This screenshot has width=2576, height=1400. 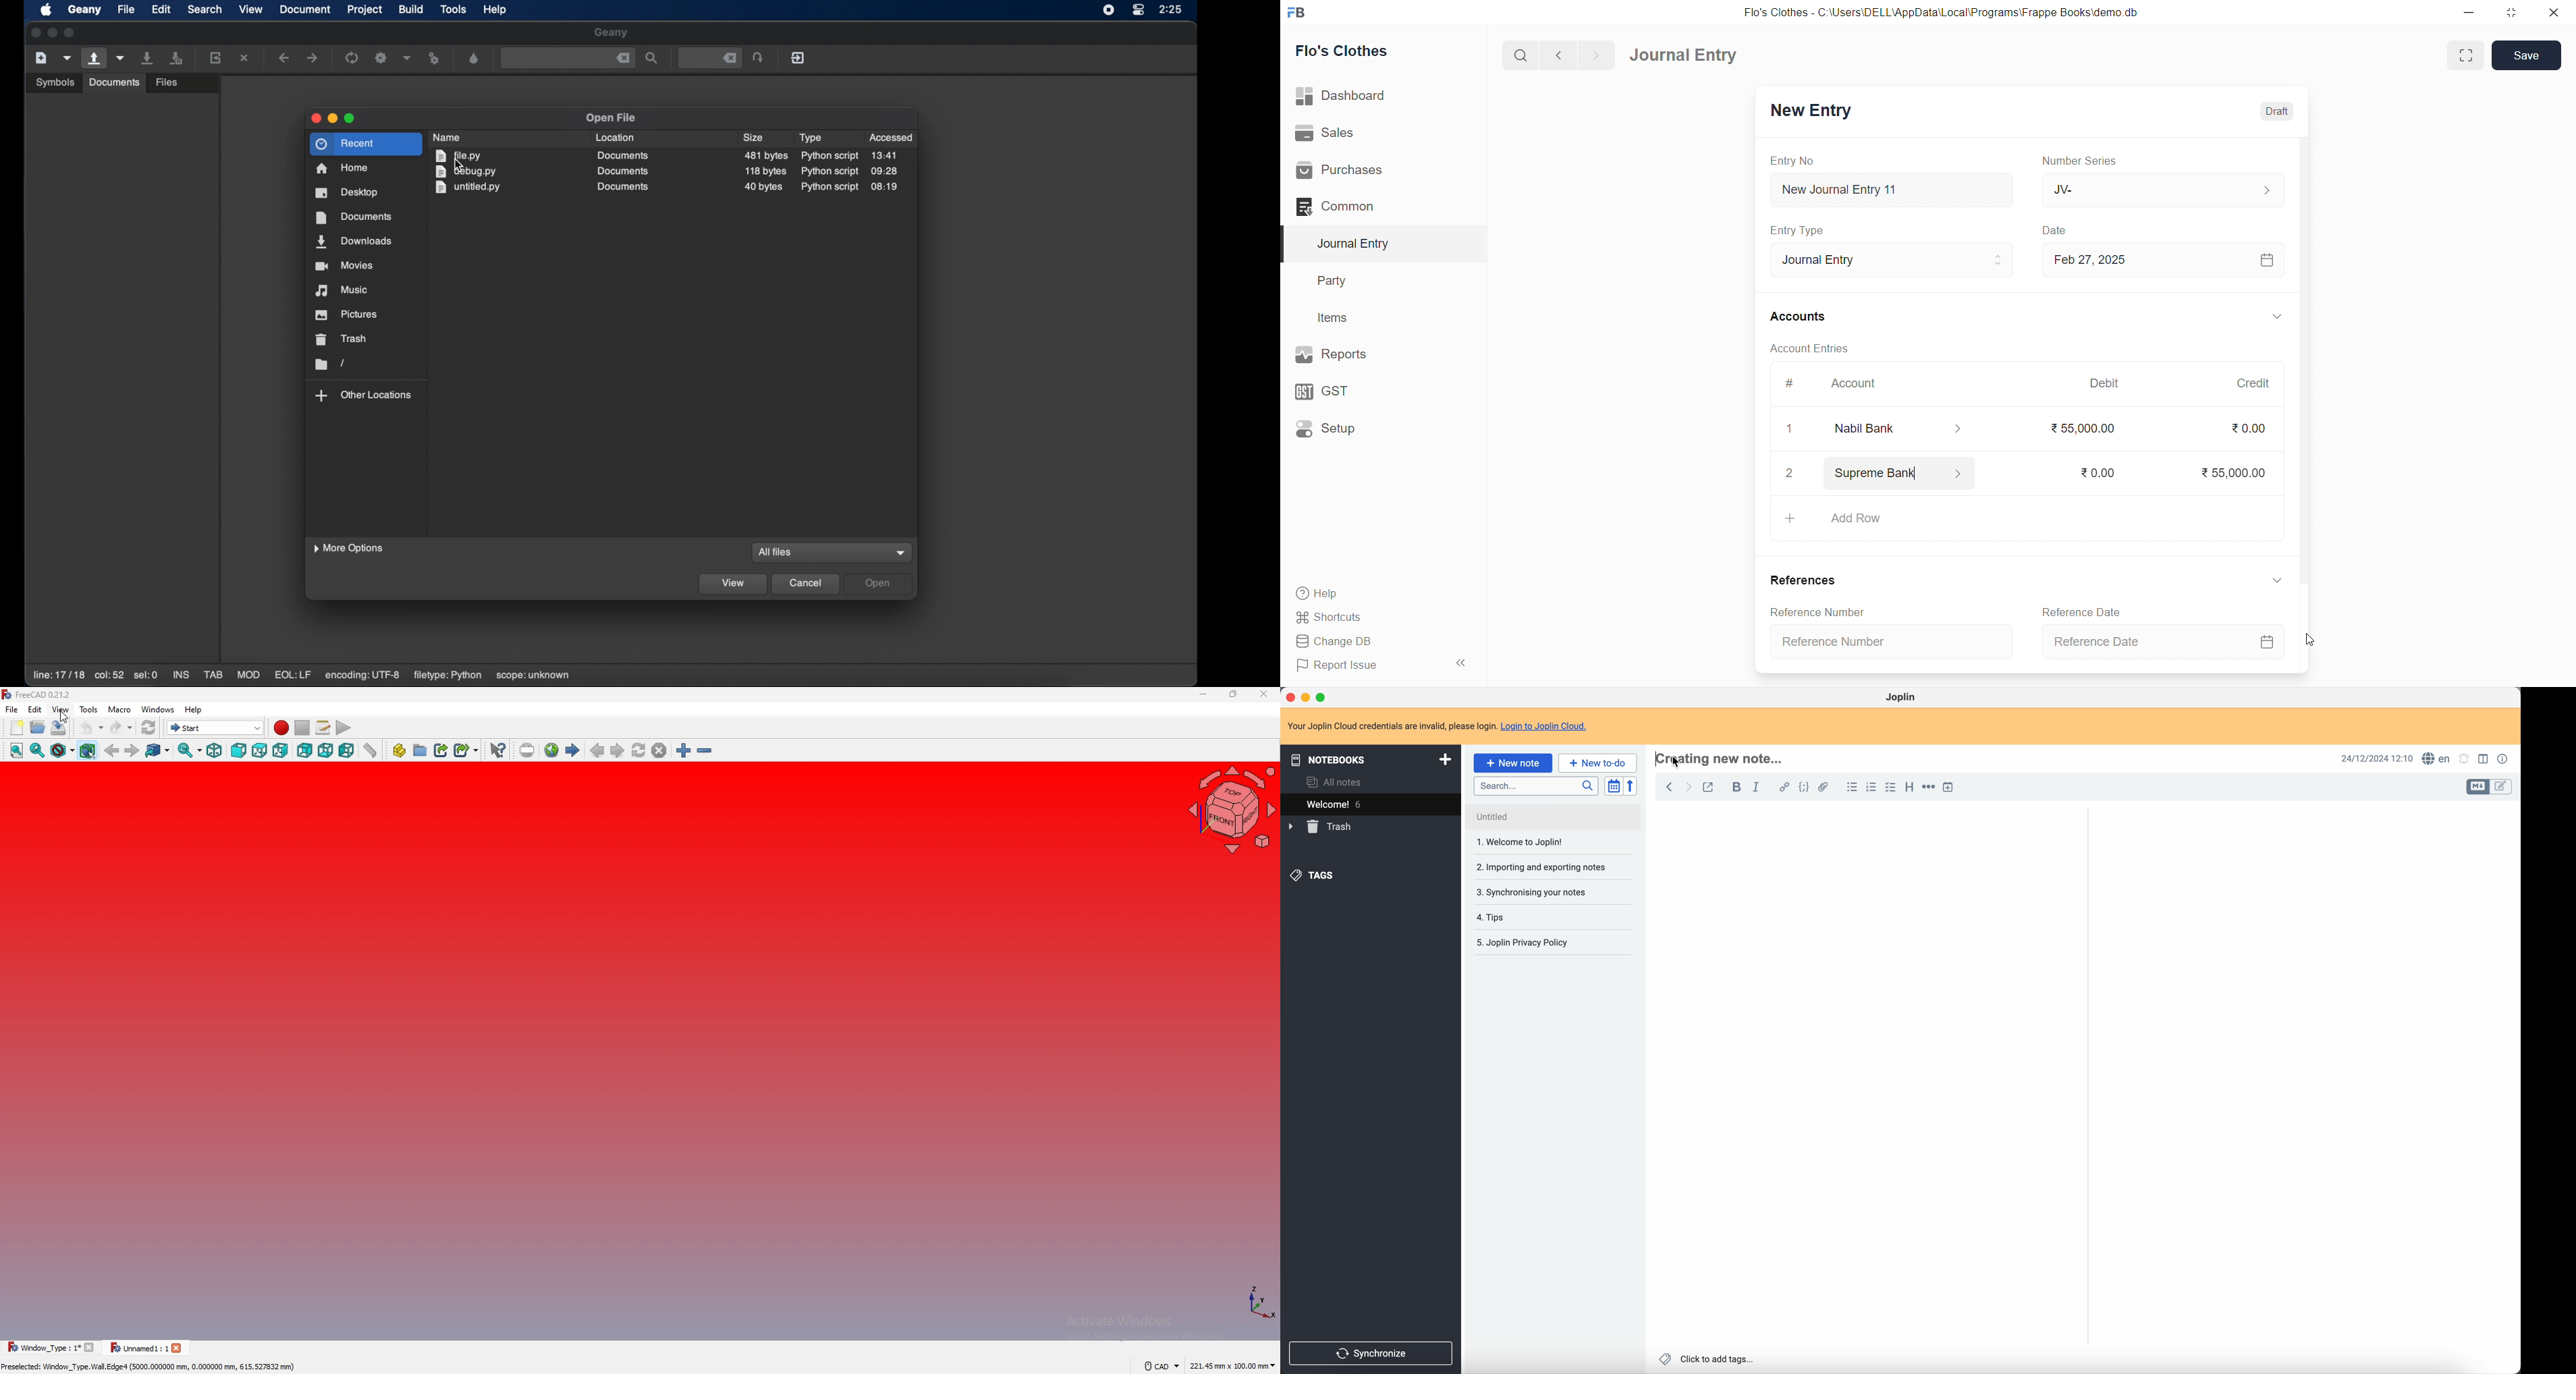 What do you see at coordinates (215, 750) in the screenshot?
I see `isometric` at bounding box center [215, 750].